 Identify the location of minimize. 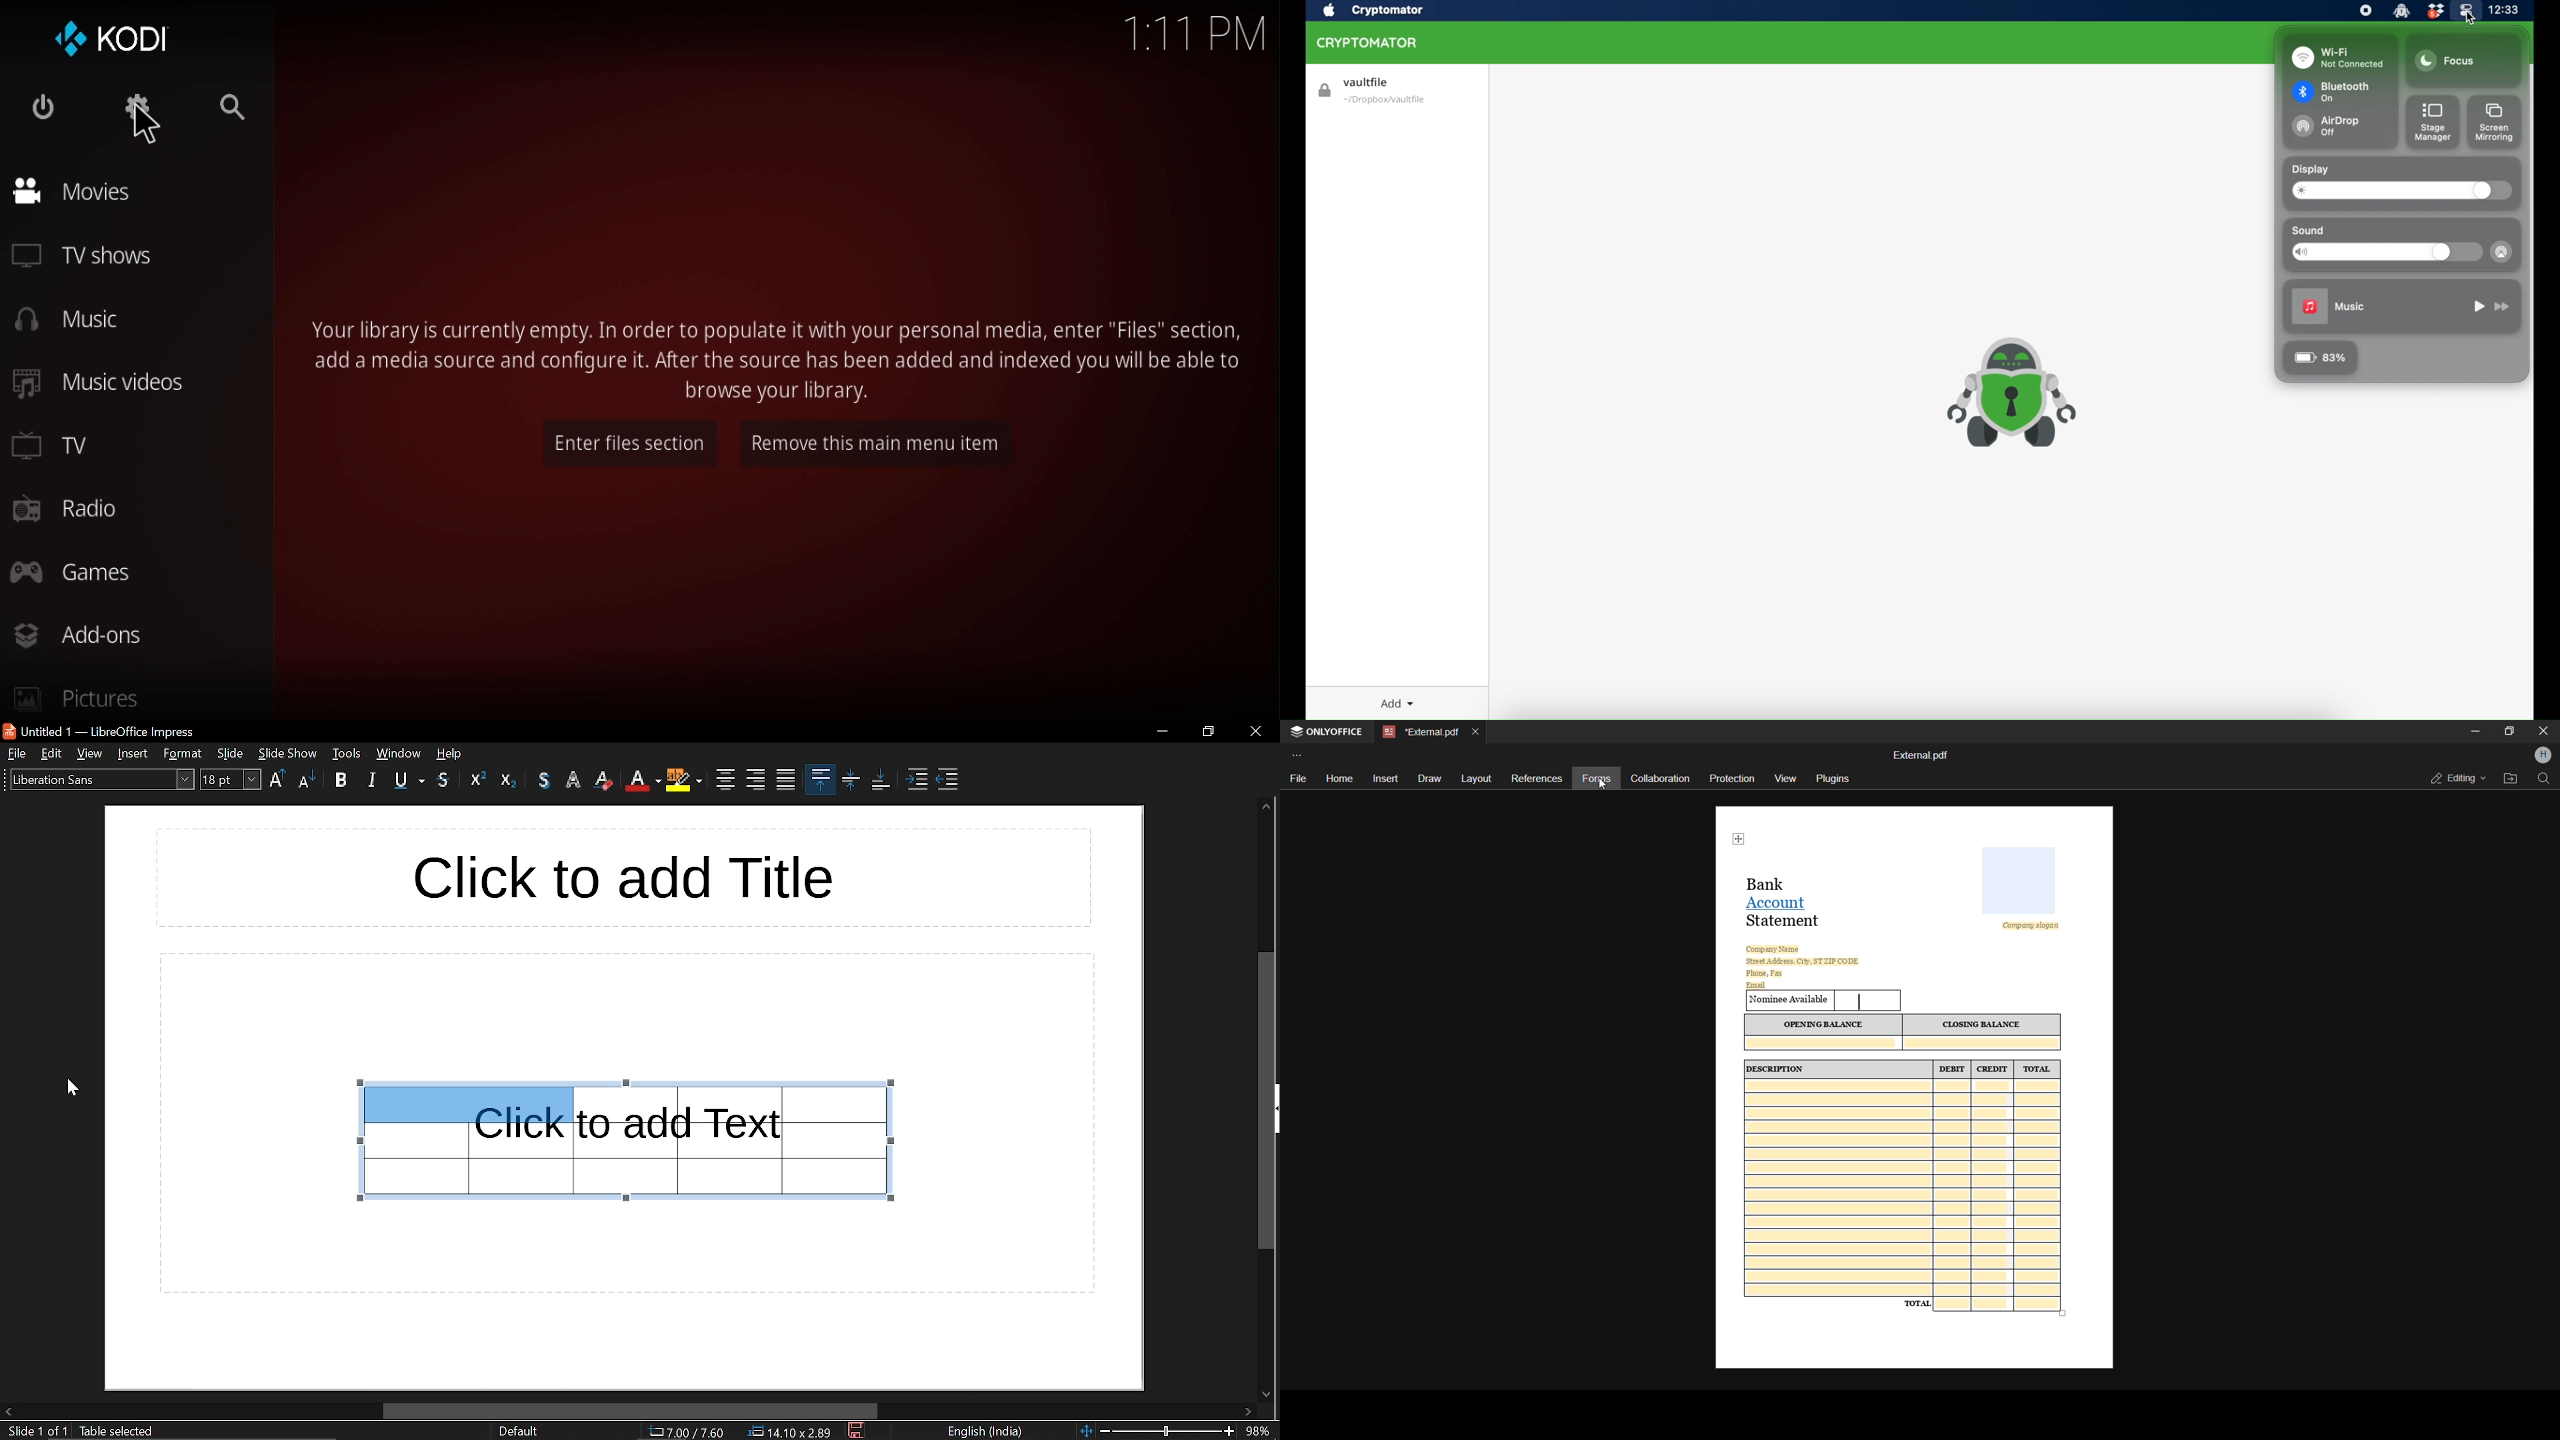
(2472, 731).